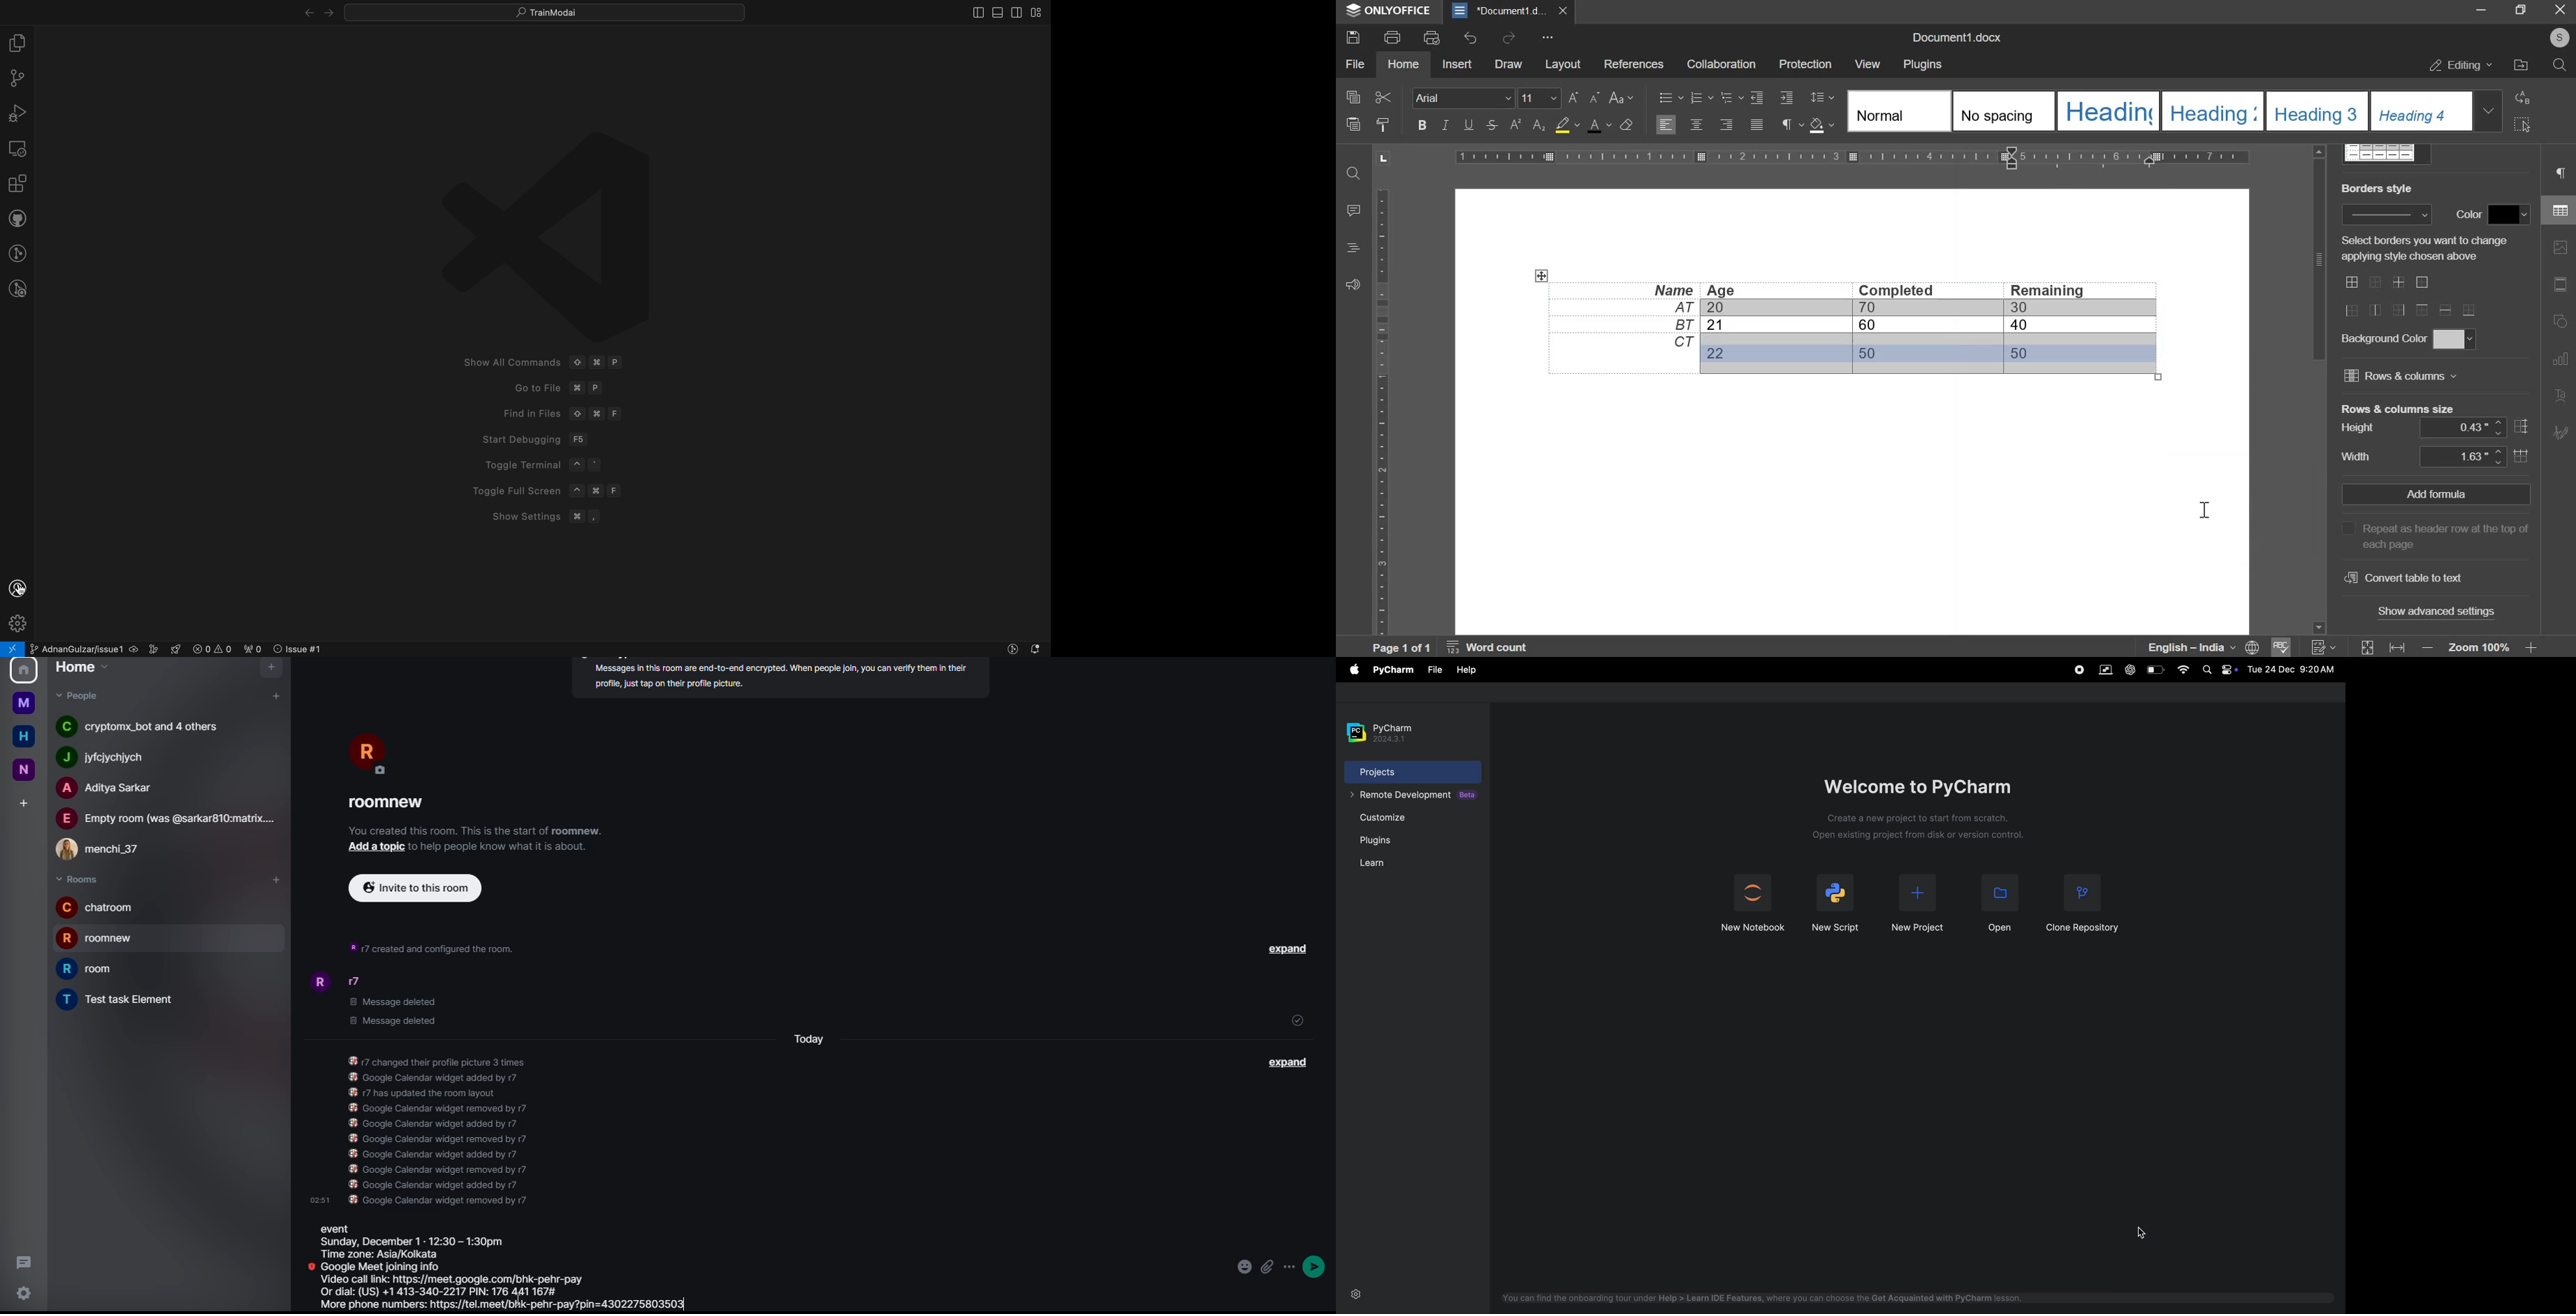 Image resolution: width=2576 pixels, height=1316 pixels. Describe the element at coordinates (1805, 64) in the screenshot. I see `protection` at that location.